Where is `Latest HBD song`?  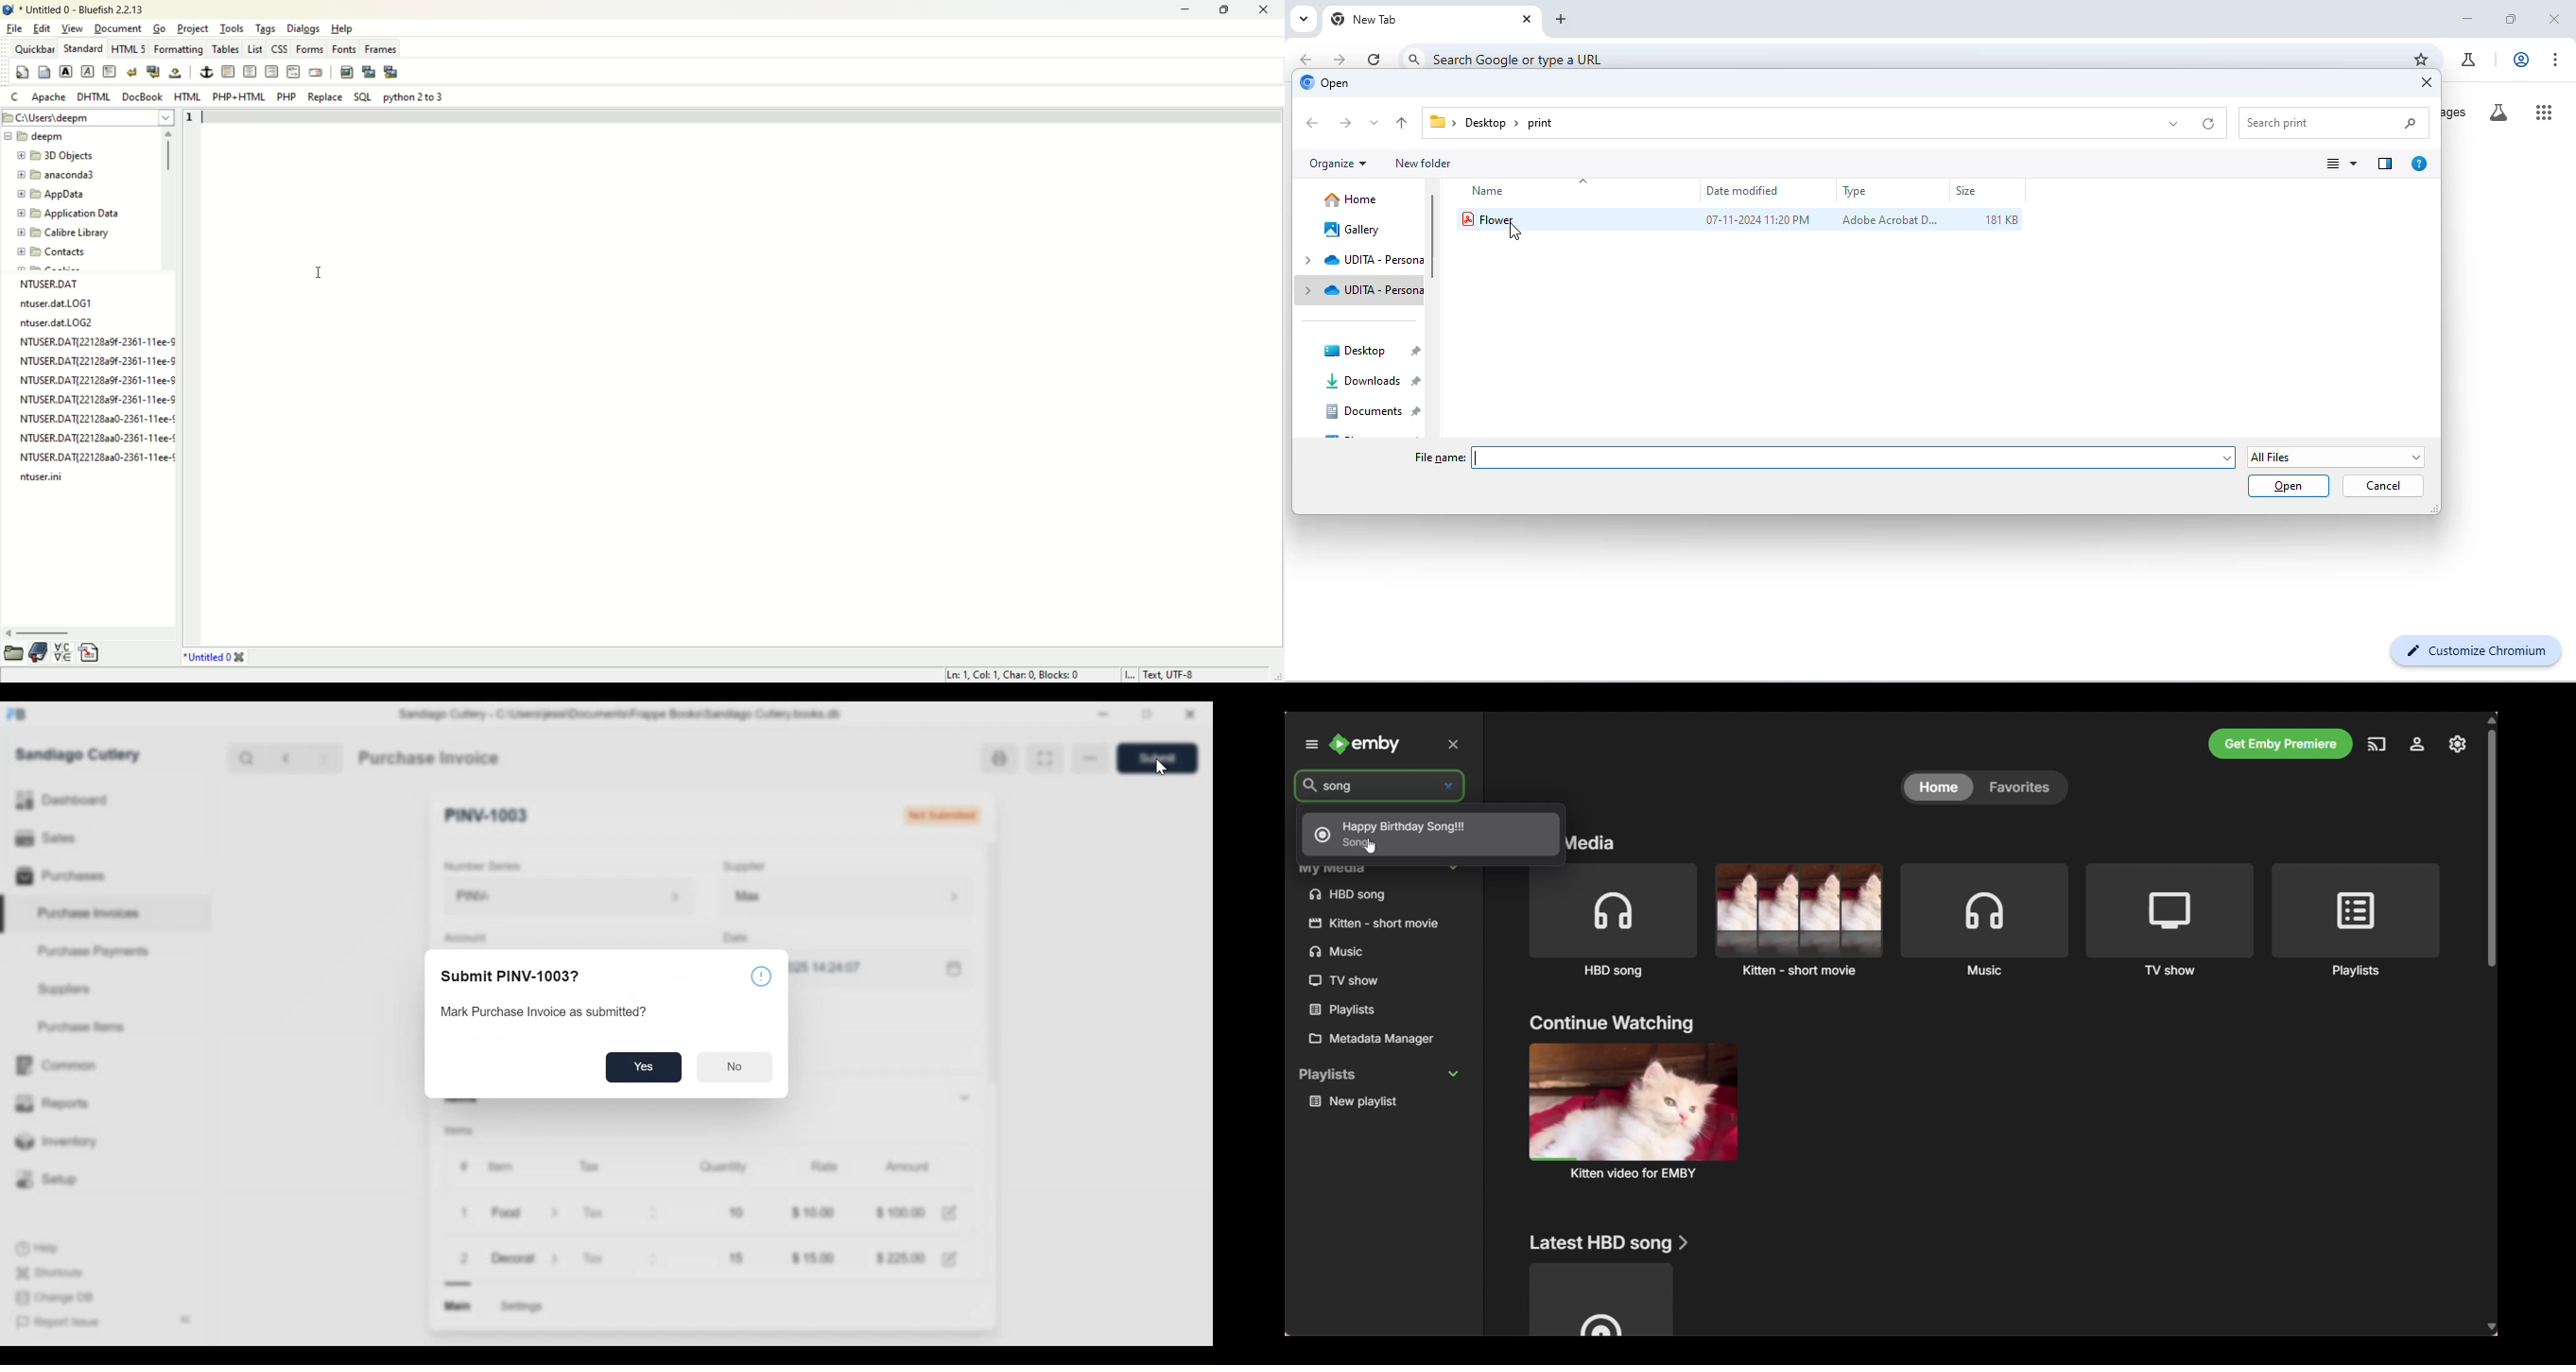 Latest HBD song is located at coordinates (1610, 1243).